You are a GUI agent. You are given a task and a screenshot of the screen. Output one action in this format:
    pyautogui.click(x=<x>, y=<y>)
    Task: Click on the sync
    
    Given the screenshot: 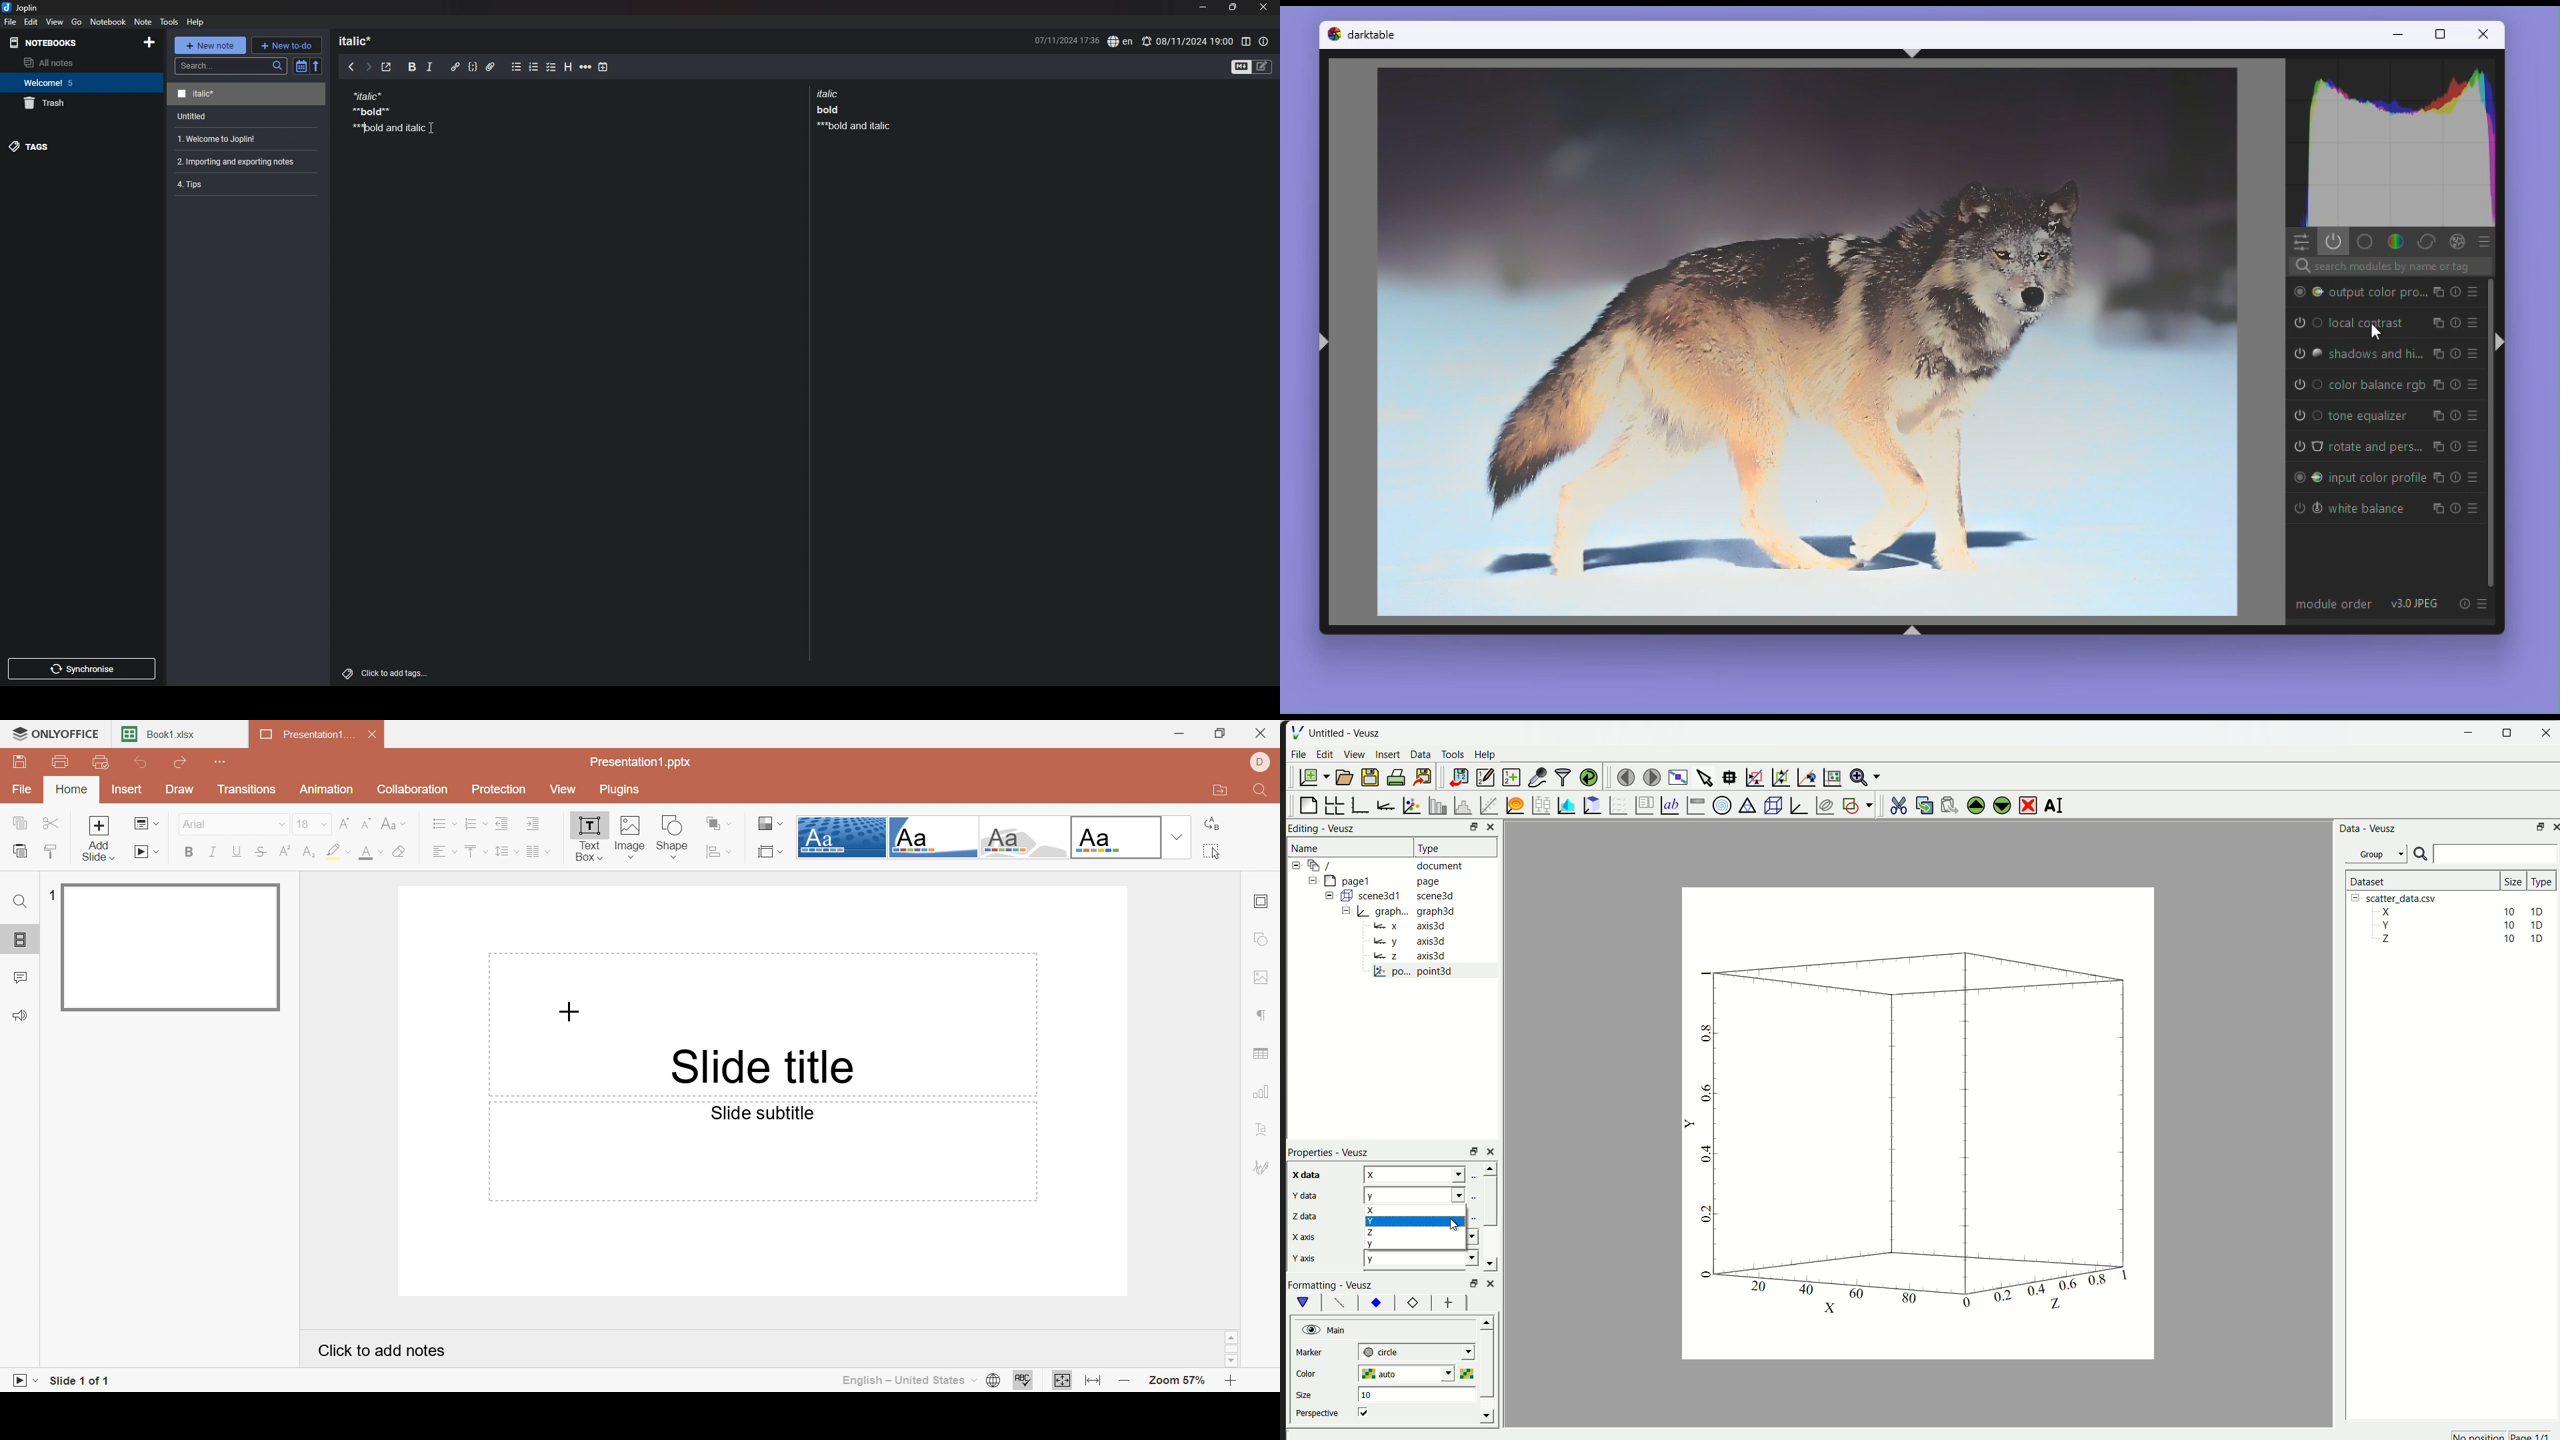 What is the action you would take?
    pyautogui.click(x=83, y=669)
    